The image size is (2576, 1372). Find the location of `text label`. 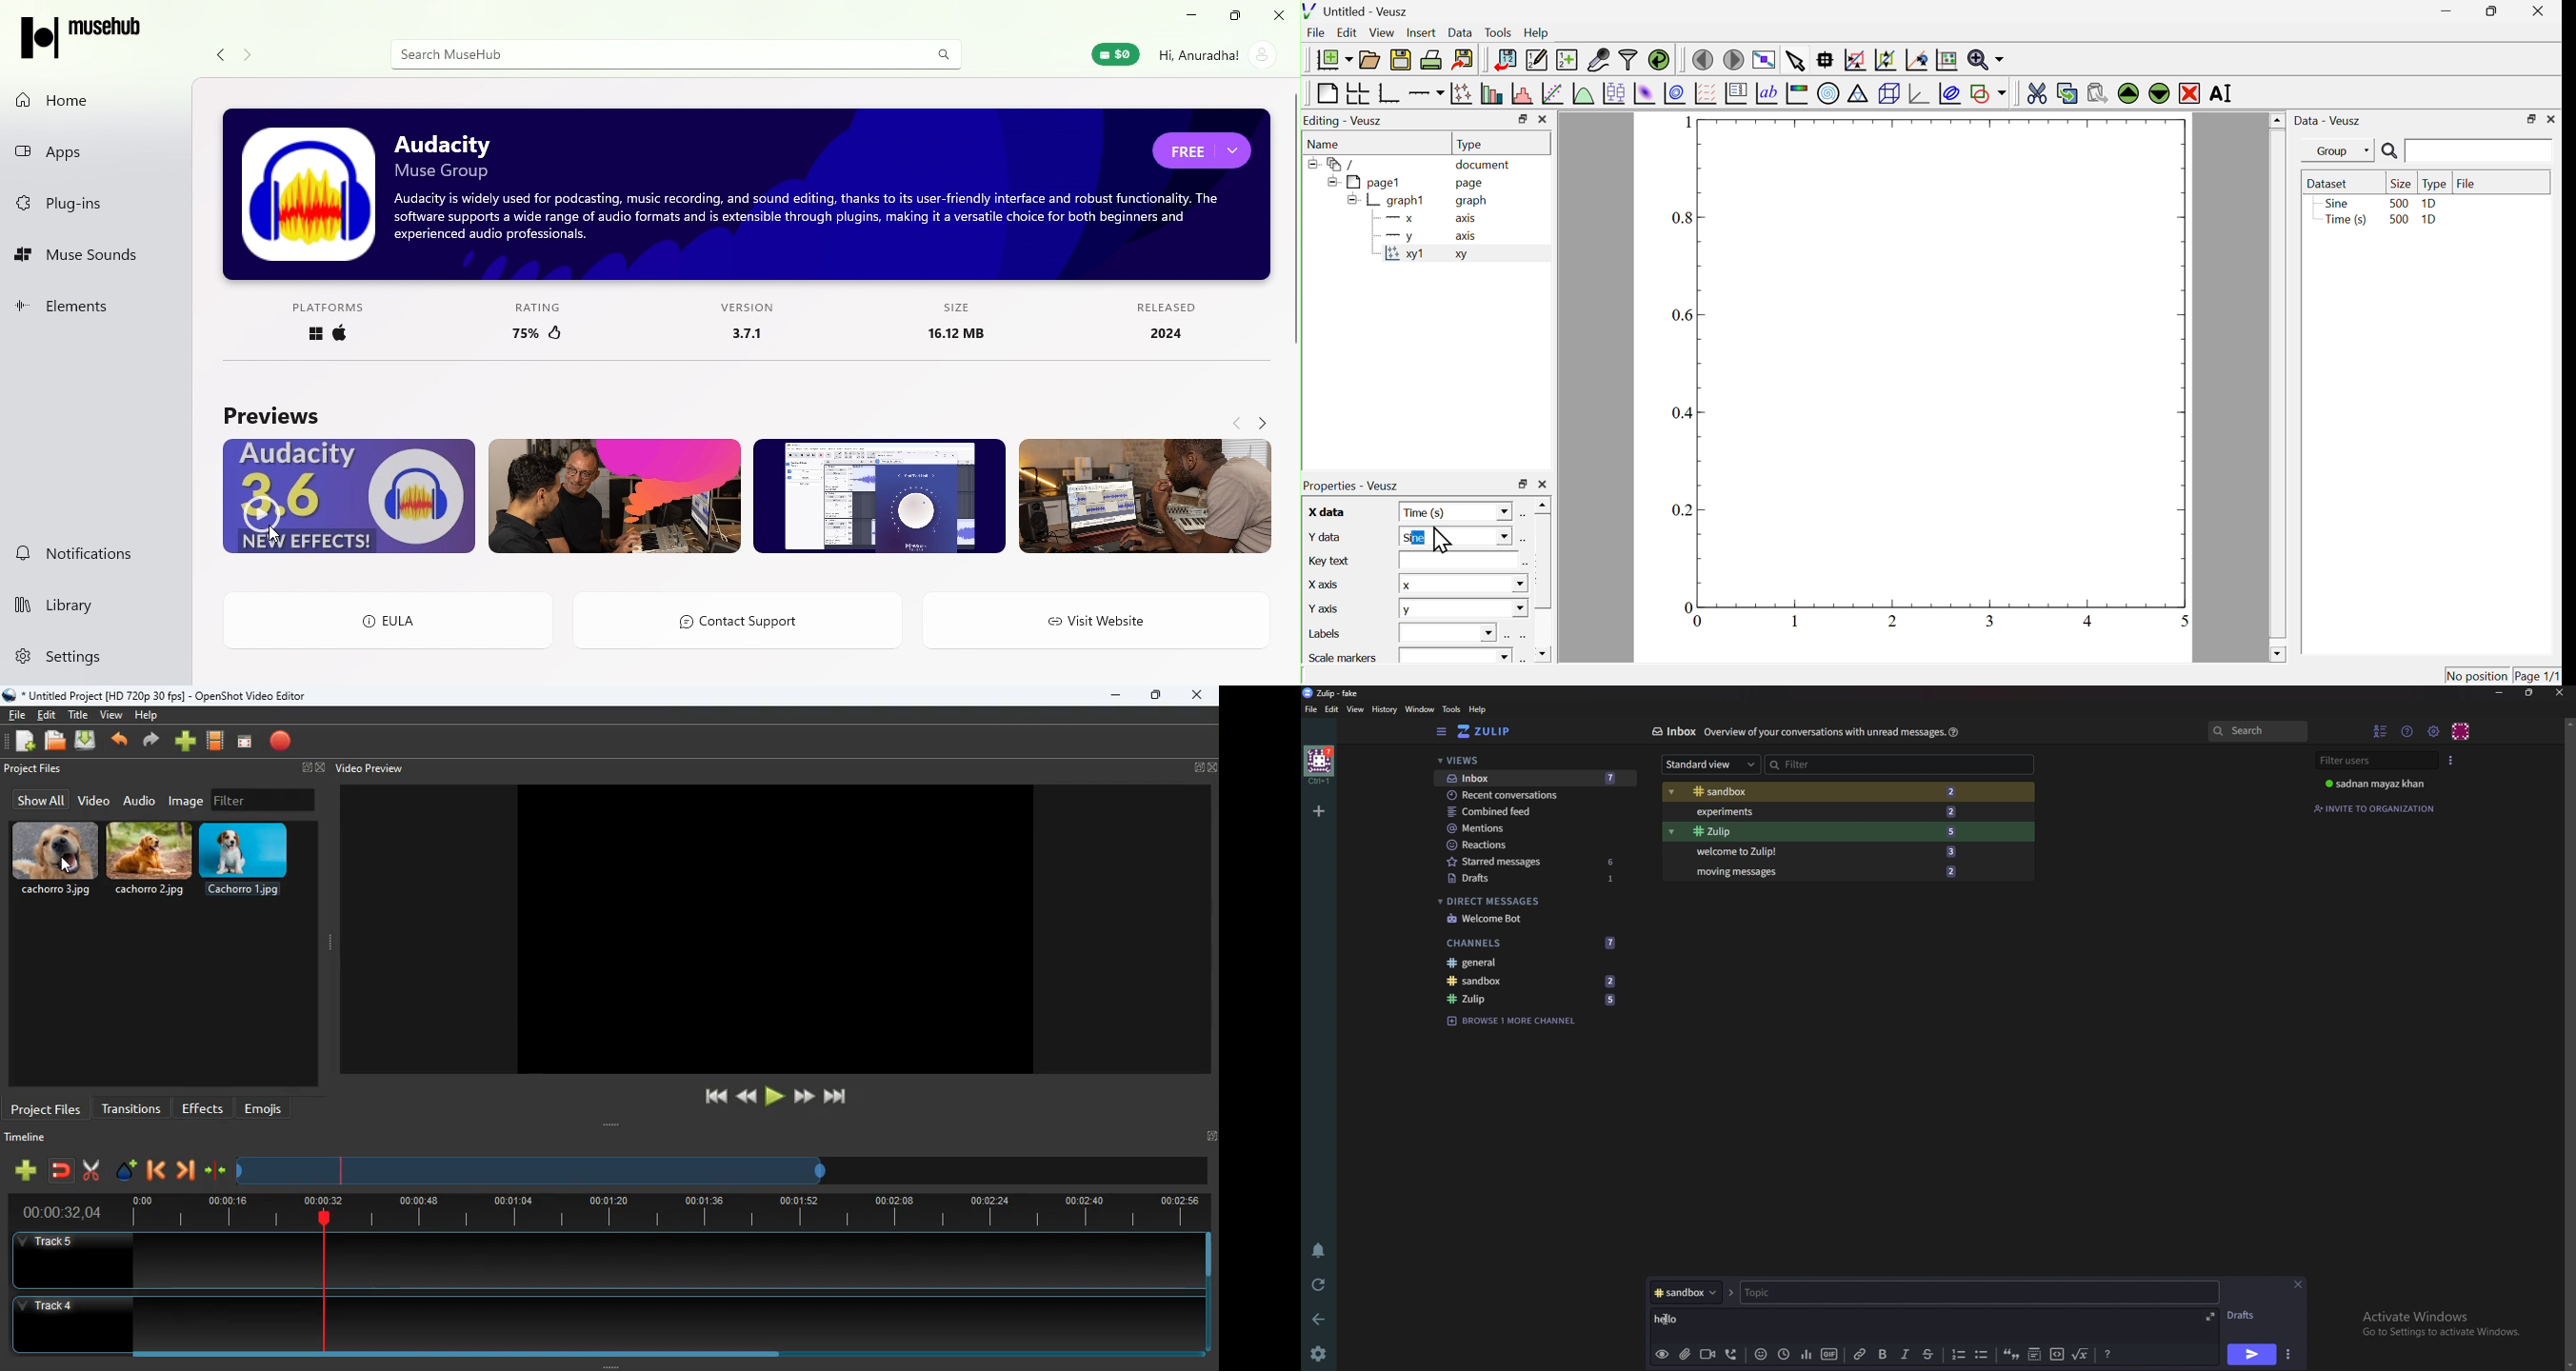

text label is located at coordinates (1767, 95).